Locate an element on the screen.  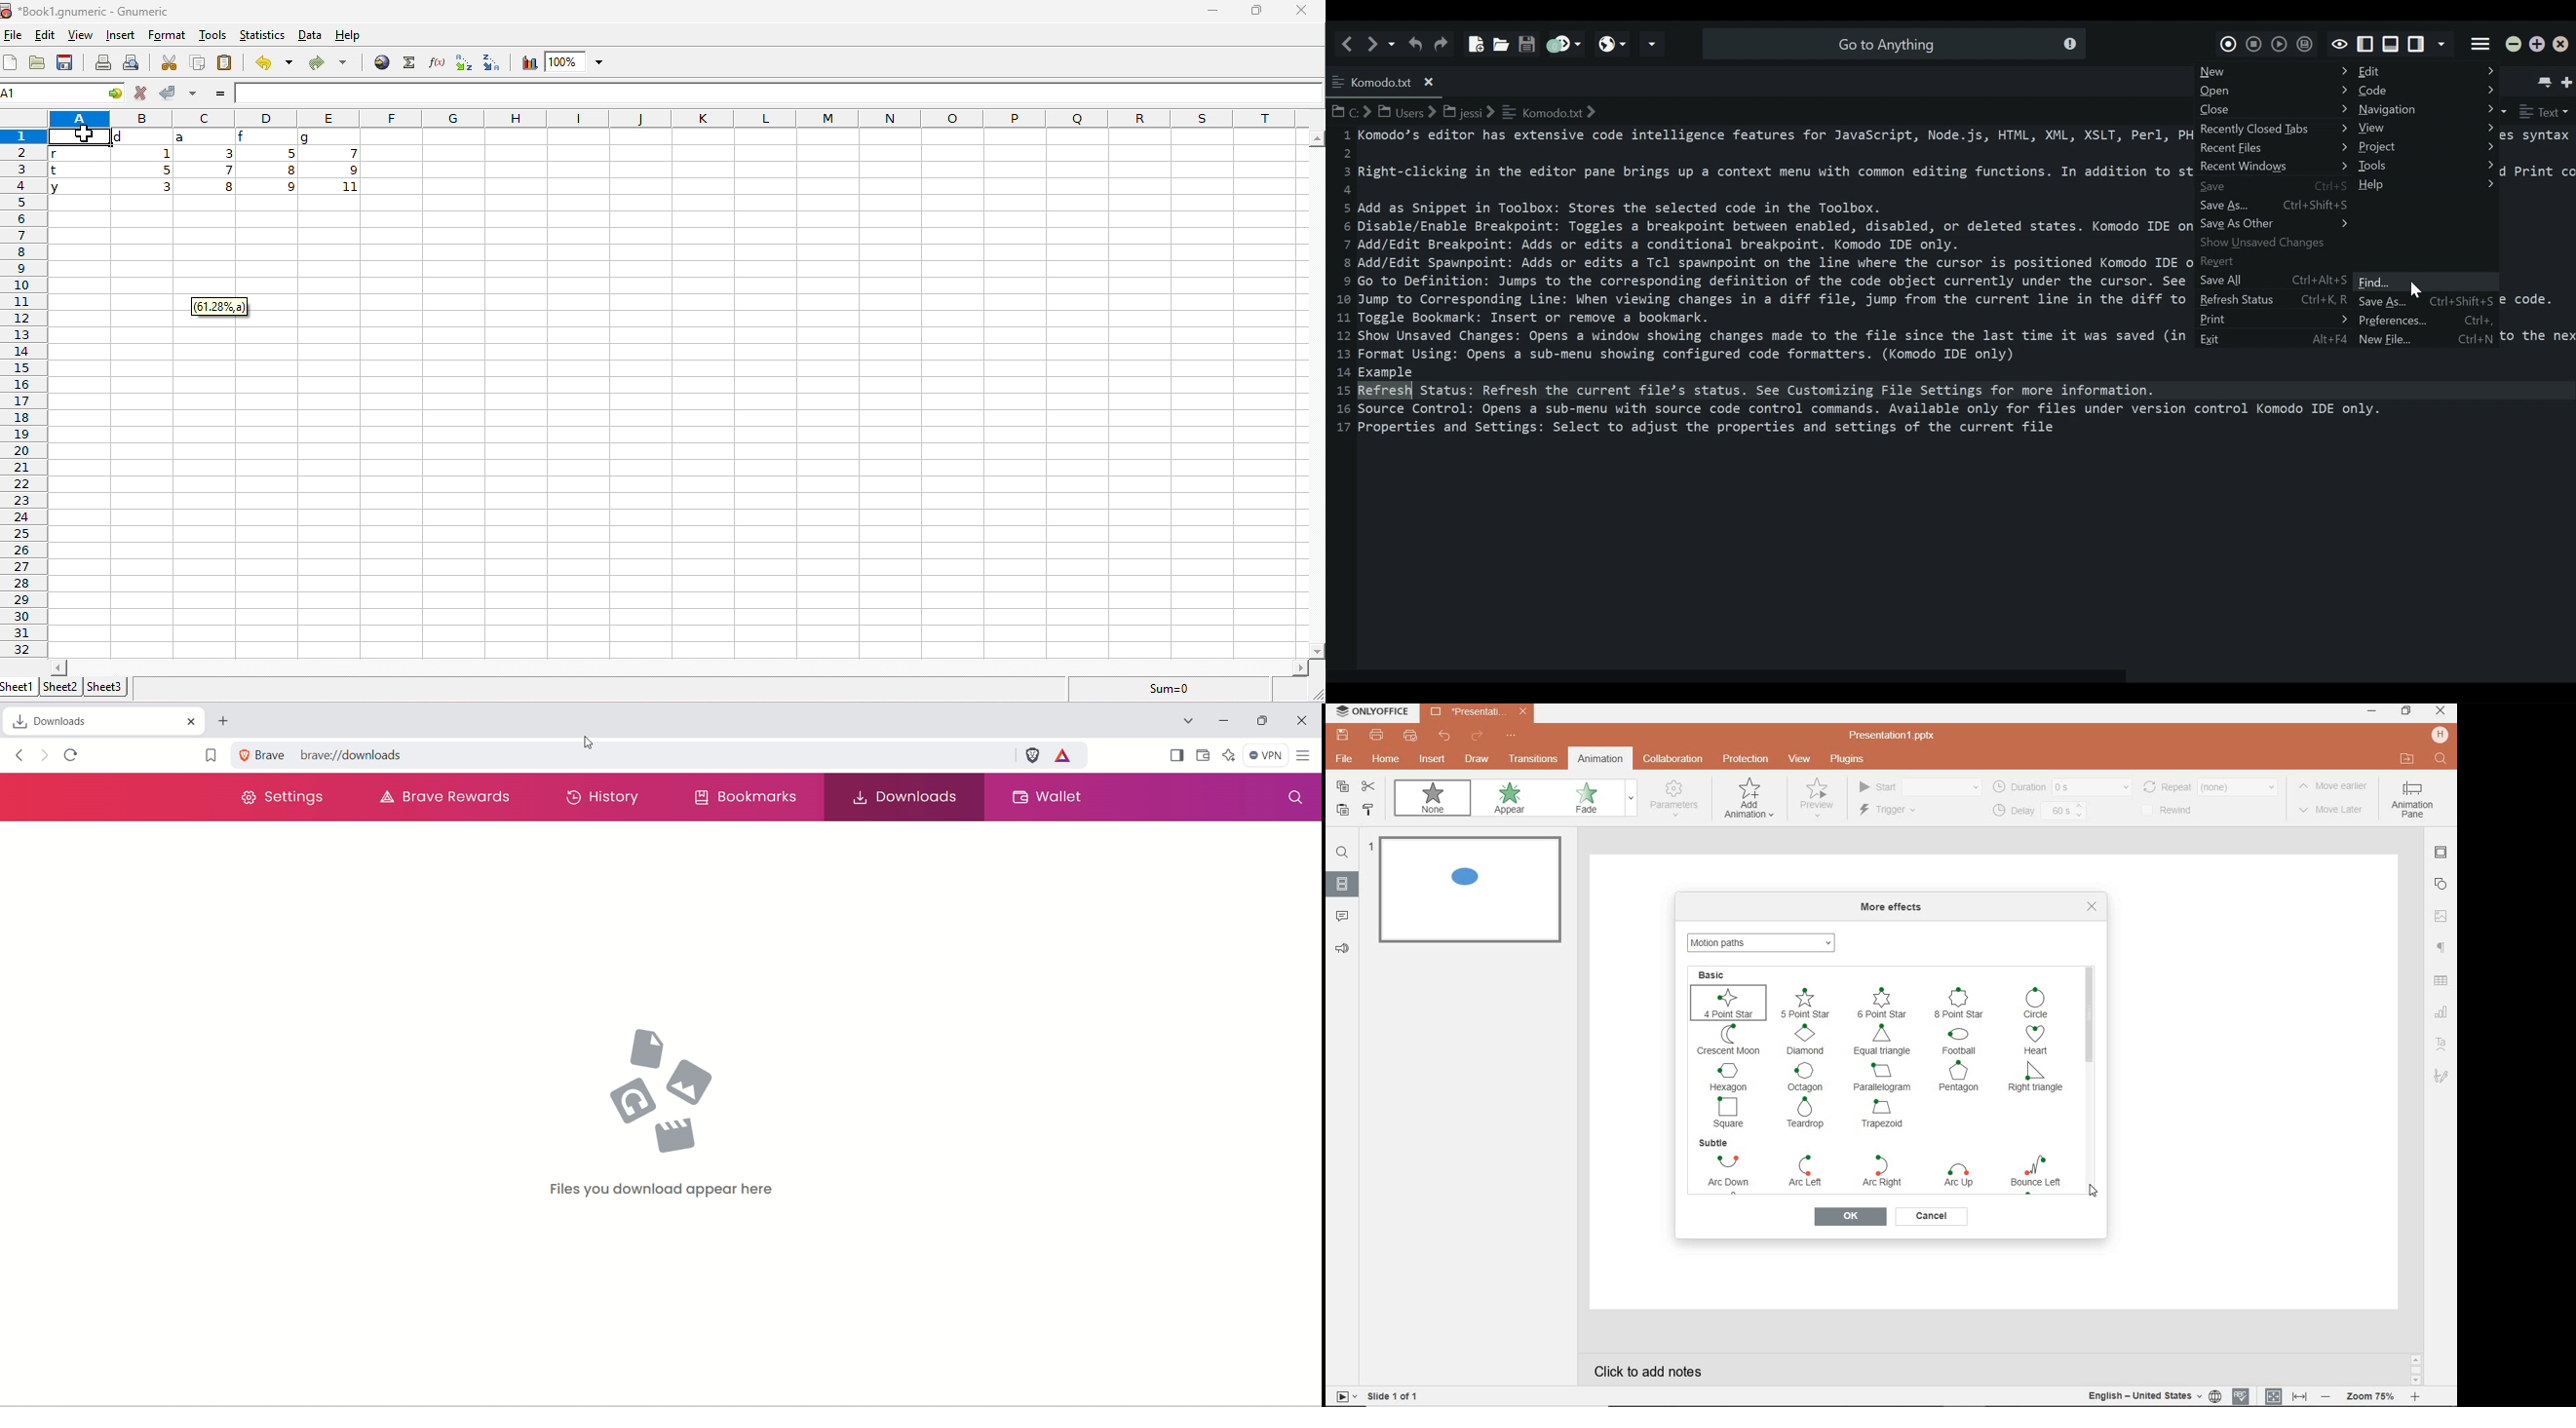
function is located at coordinates (406, 62).